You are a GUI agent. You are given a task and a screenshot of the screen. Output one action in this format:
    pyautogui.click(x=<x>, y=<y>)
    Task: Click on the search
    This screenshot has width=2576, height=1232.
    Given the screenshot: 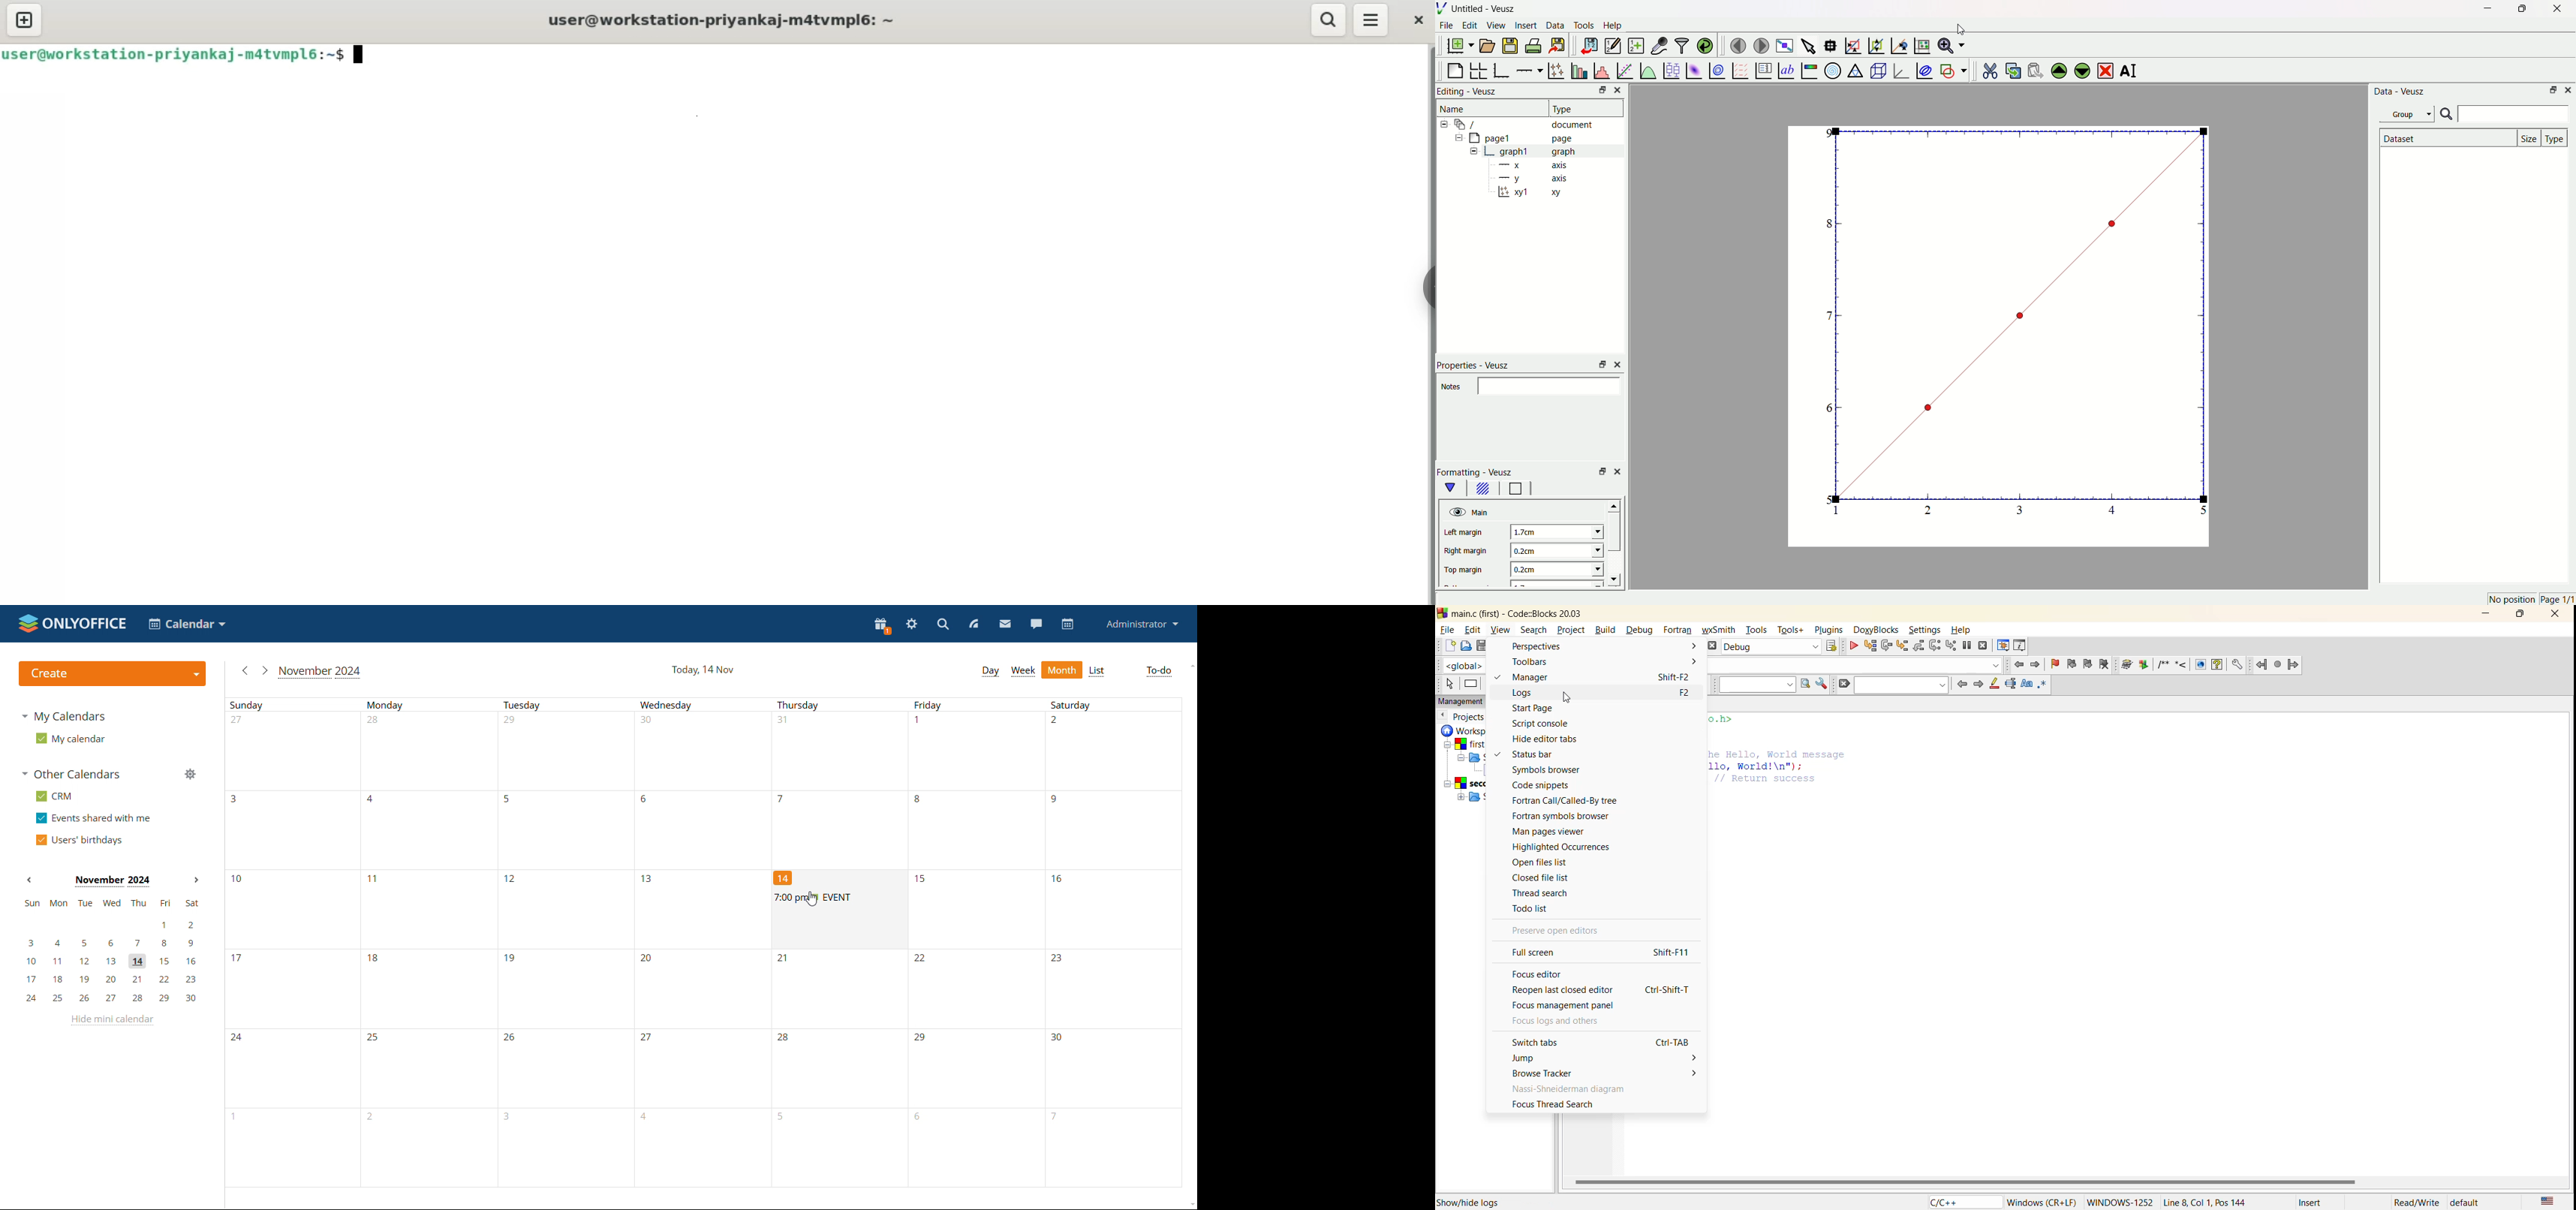 What is the action you would take?
    pyautogui.click(x=1534, y=631)
    